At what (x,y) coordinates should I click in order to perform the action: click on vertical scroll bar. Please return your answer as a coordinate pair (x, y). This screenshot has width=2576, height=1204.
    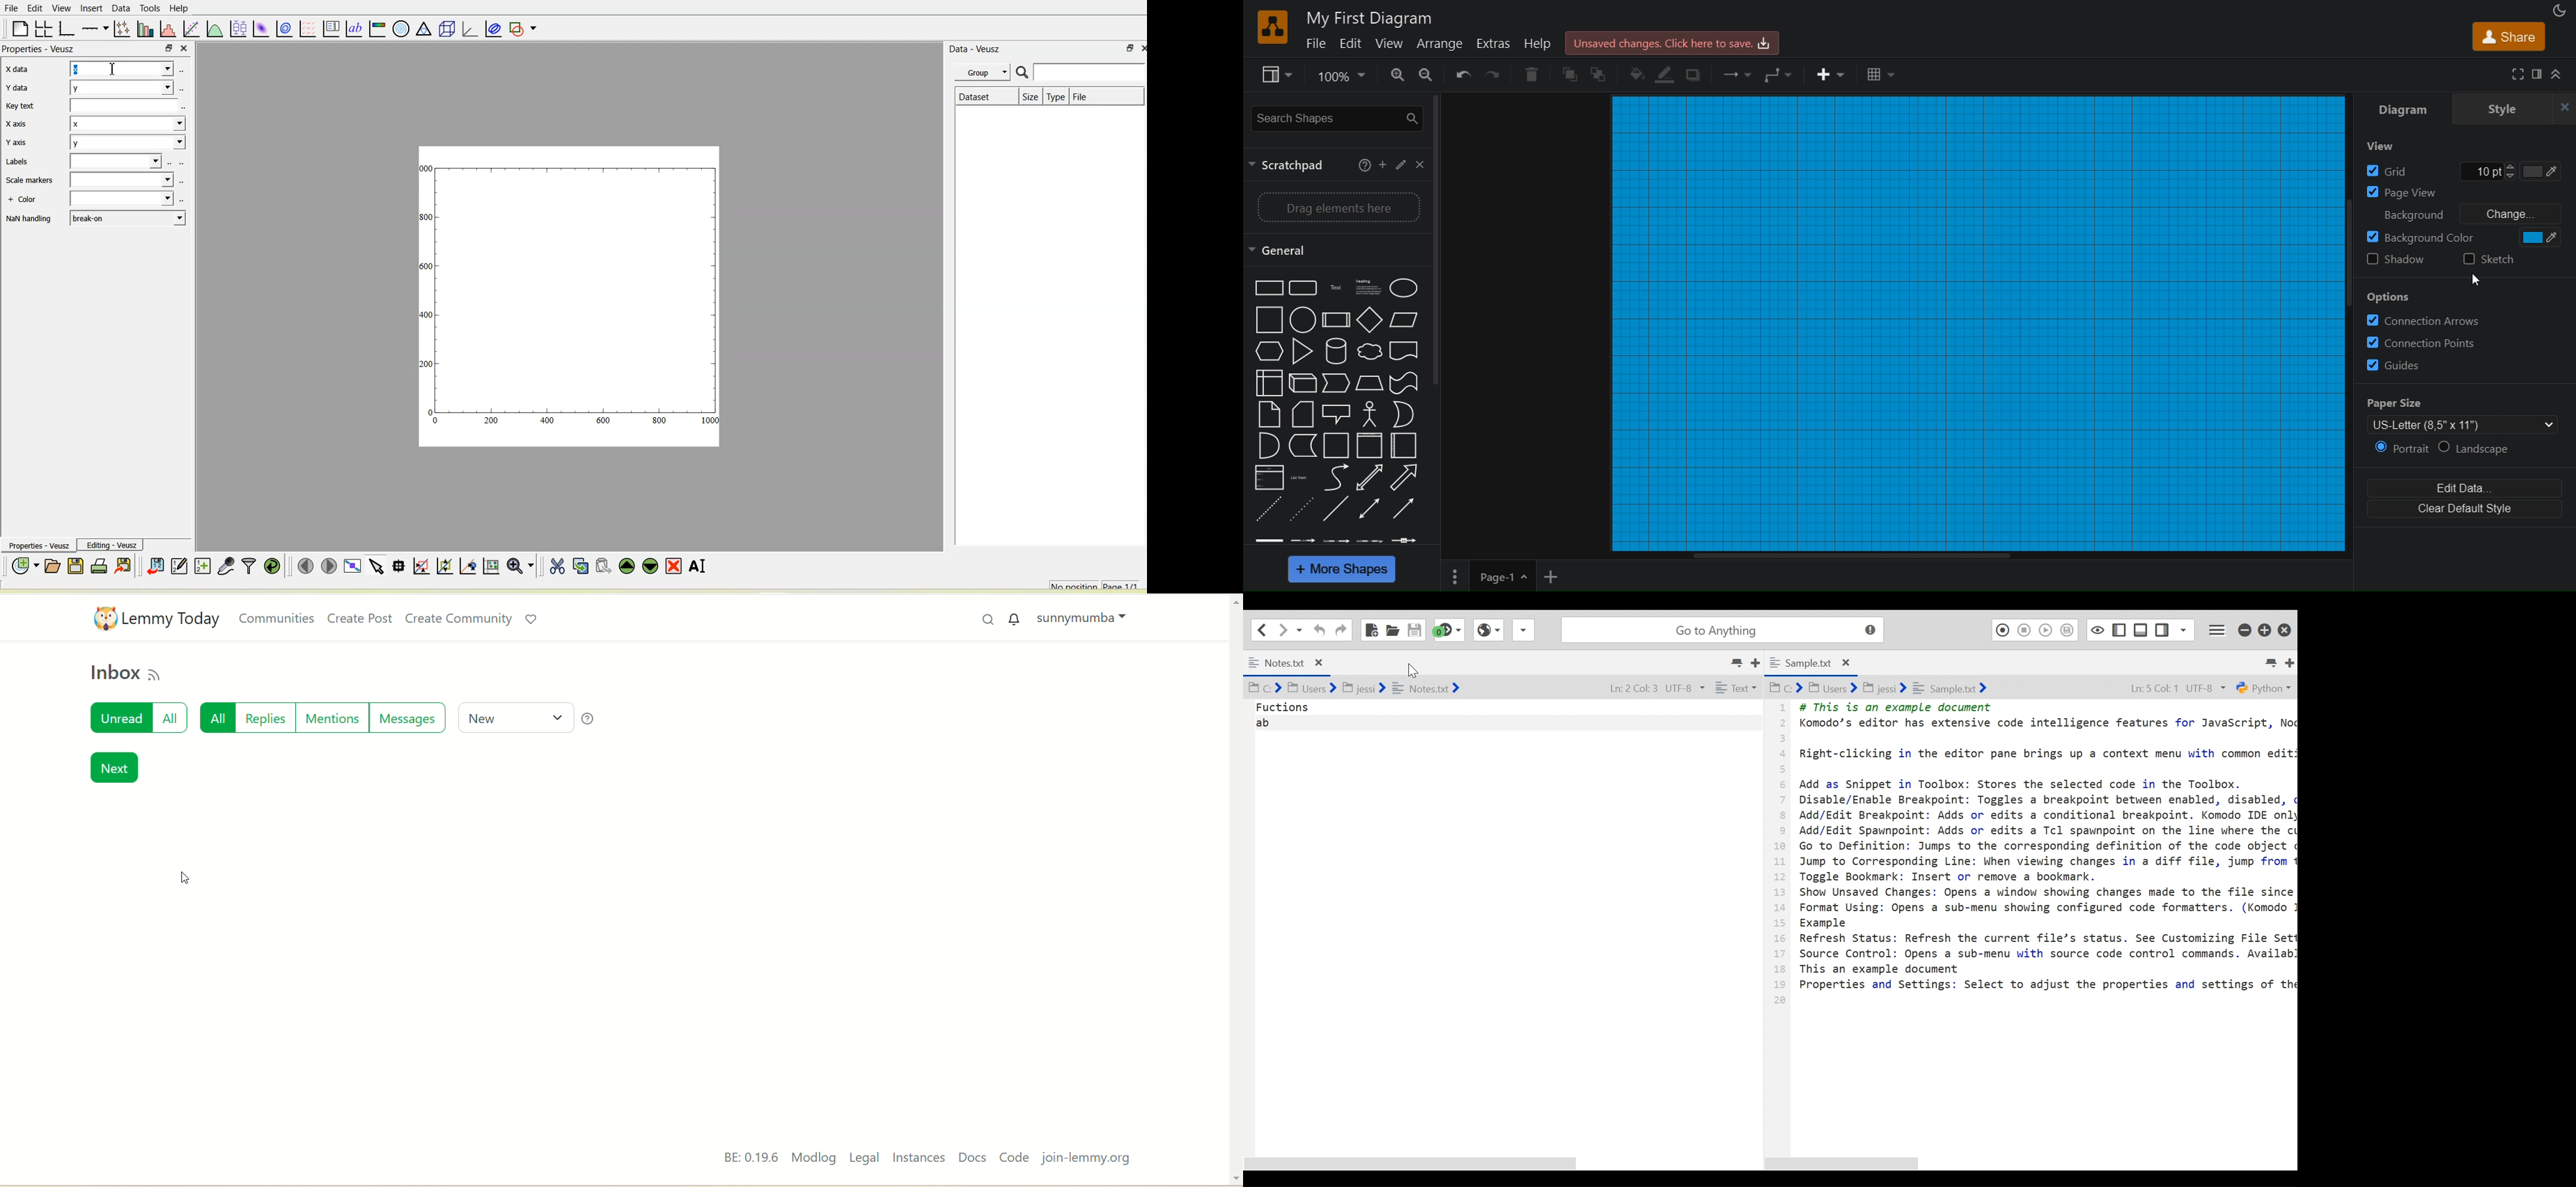
    Looking at the image, I should click on (1438, 243).